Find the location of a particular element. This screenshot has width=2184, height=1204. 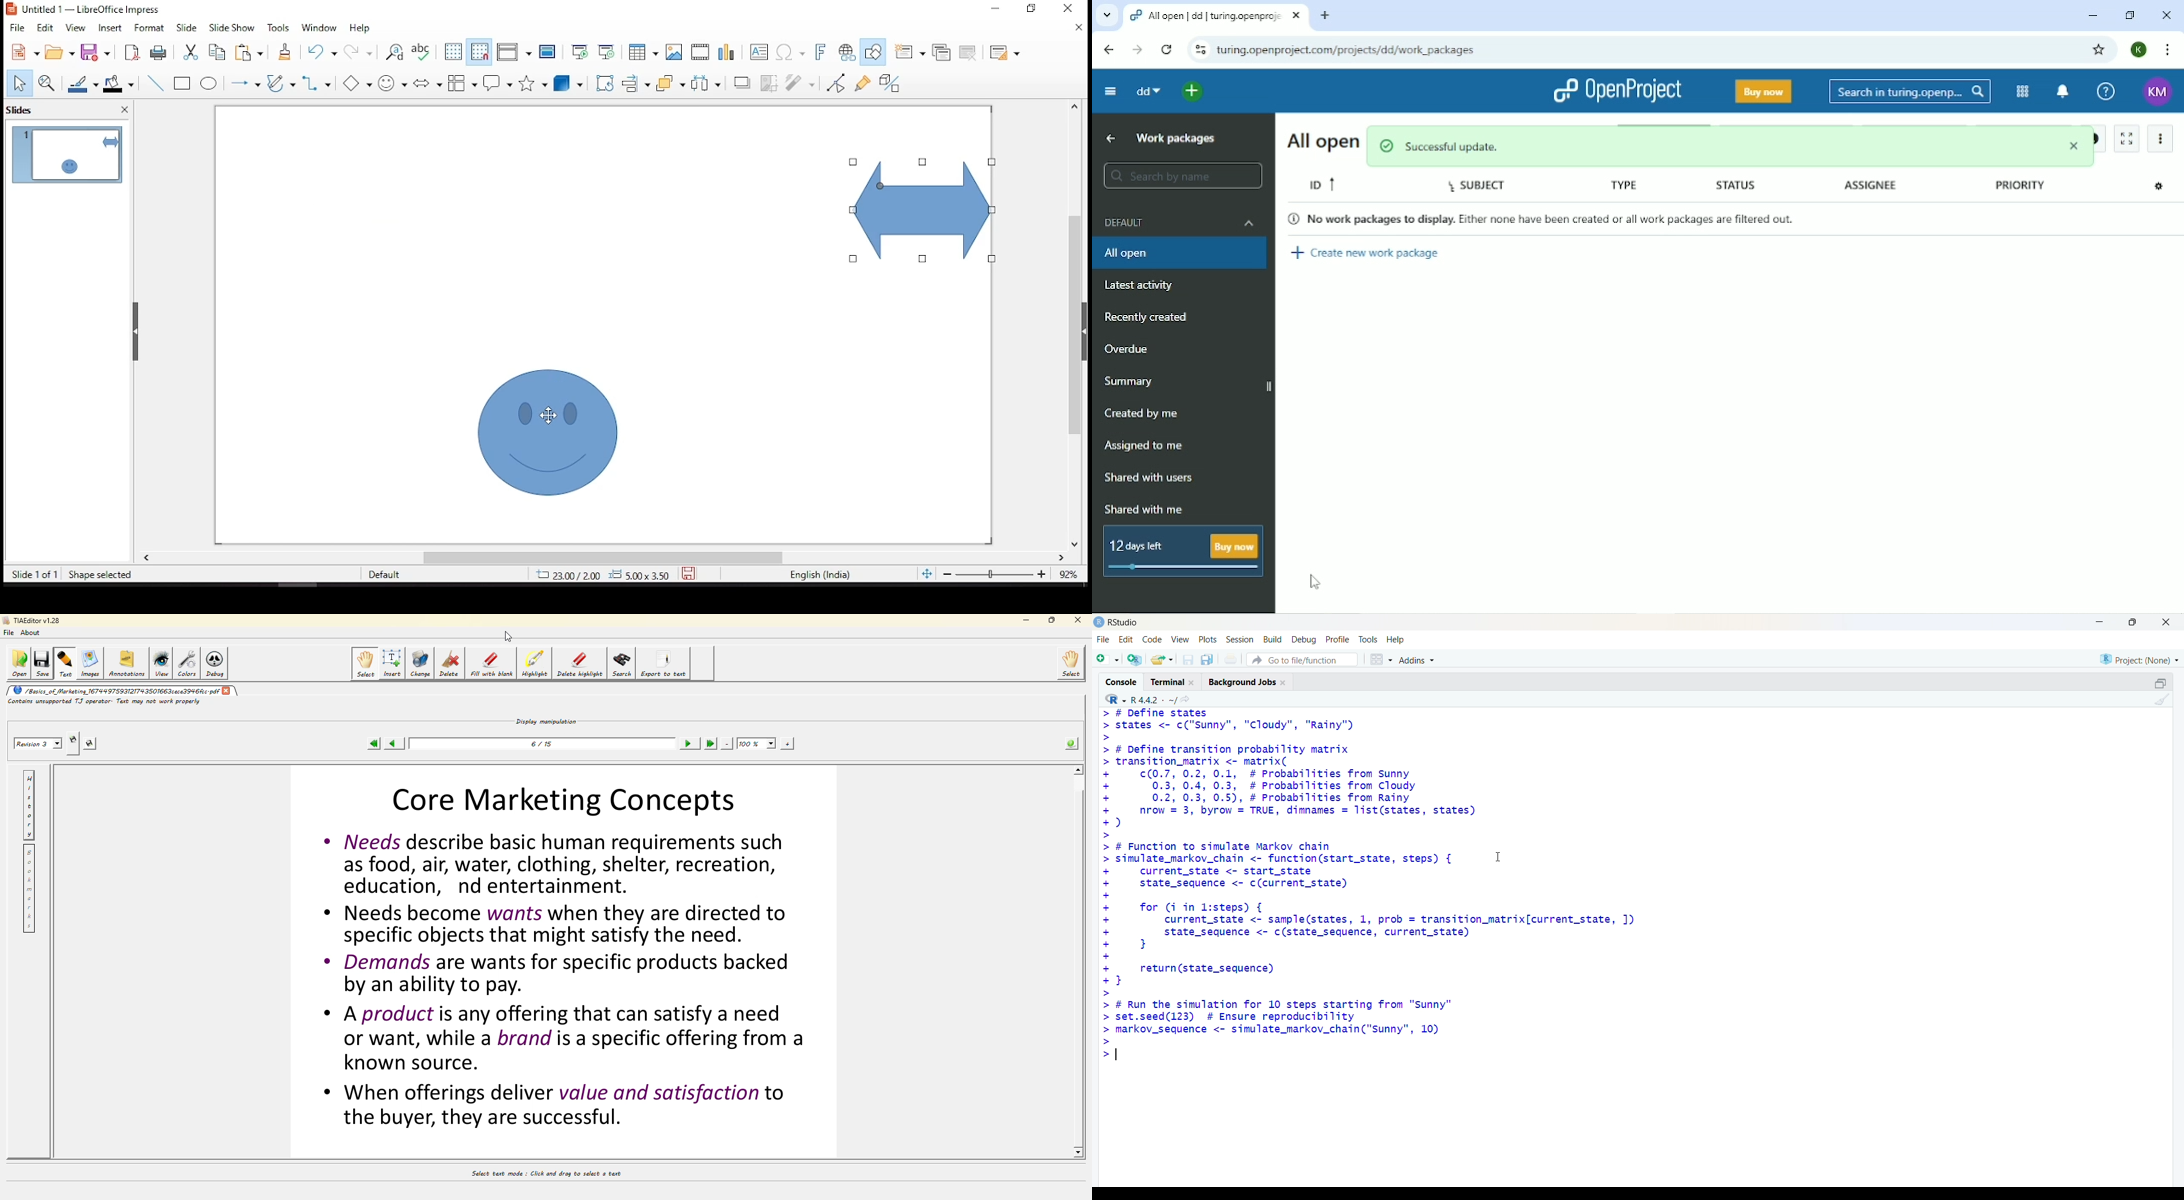

terminal is located at coordinates (1173, 682).